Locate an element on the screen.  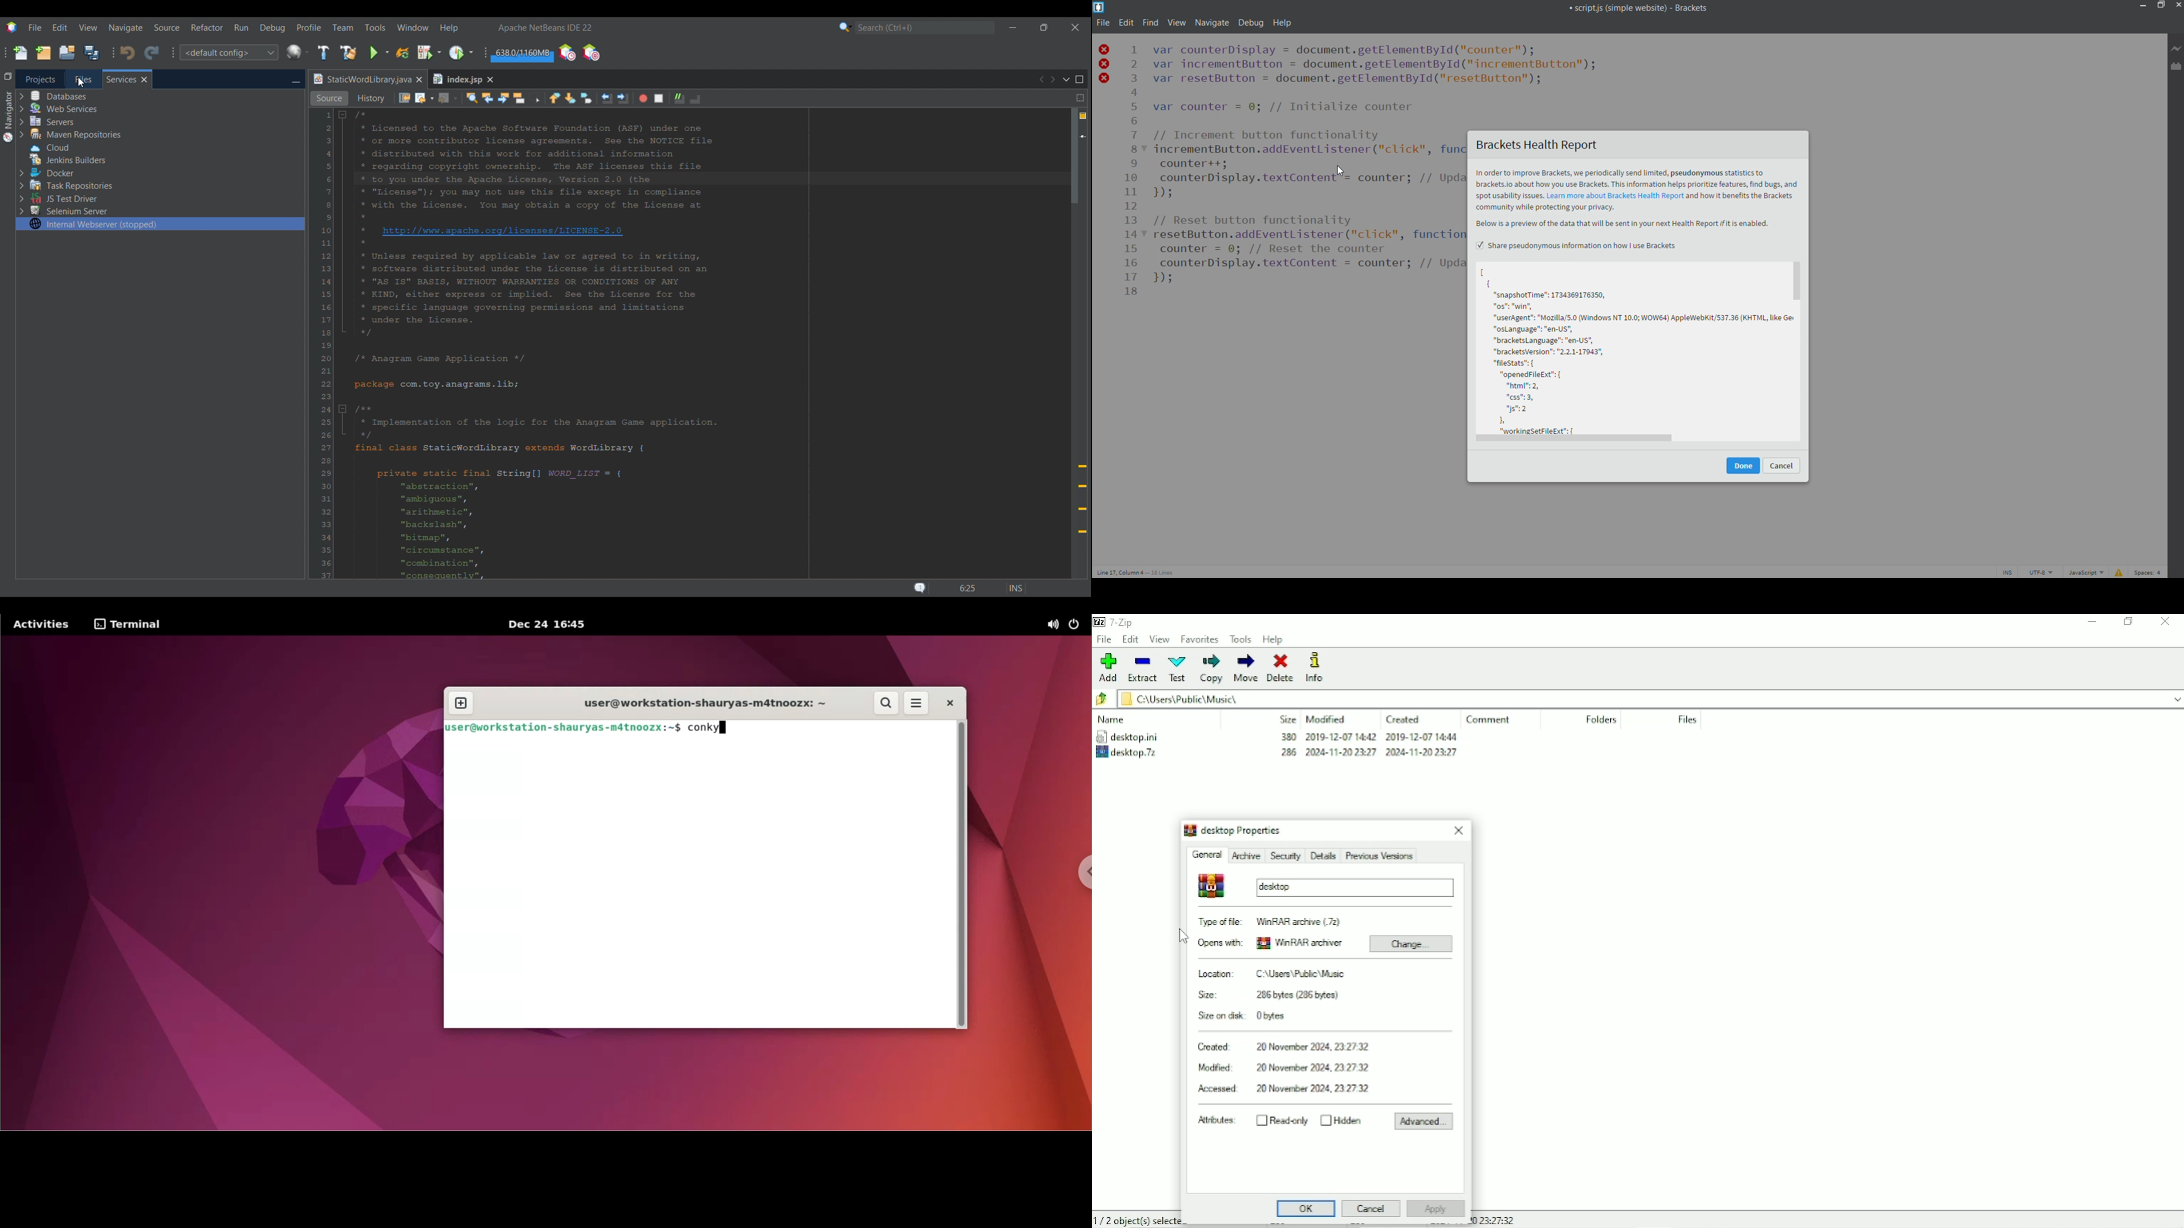
Undo is located at coordinates (127, 53).